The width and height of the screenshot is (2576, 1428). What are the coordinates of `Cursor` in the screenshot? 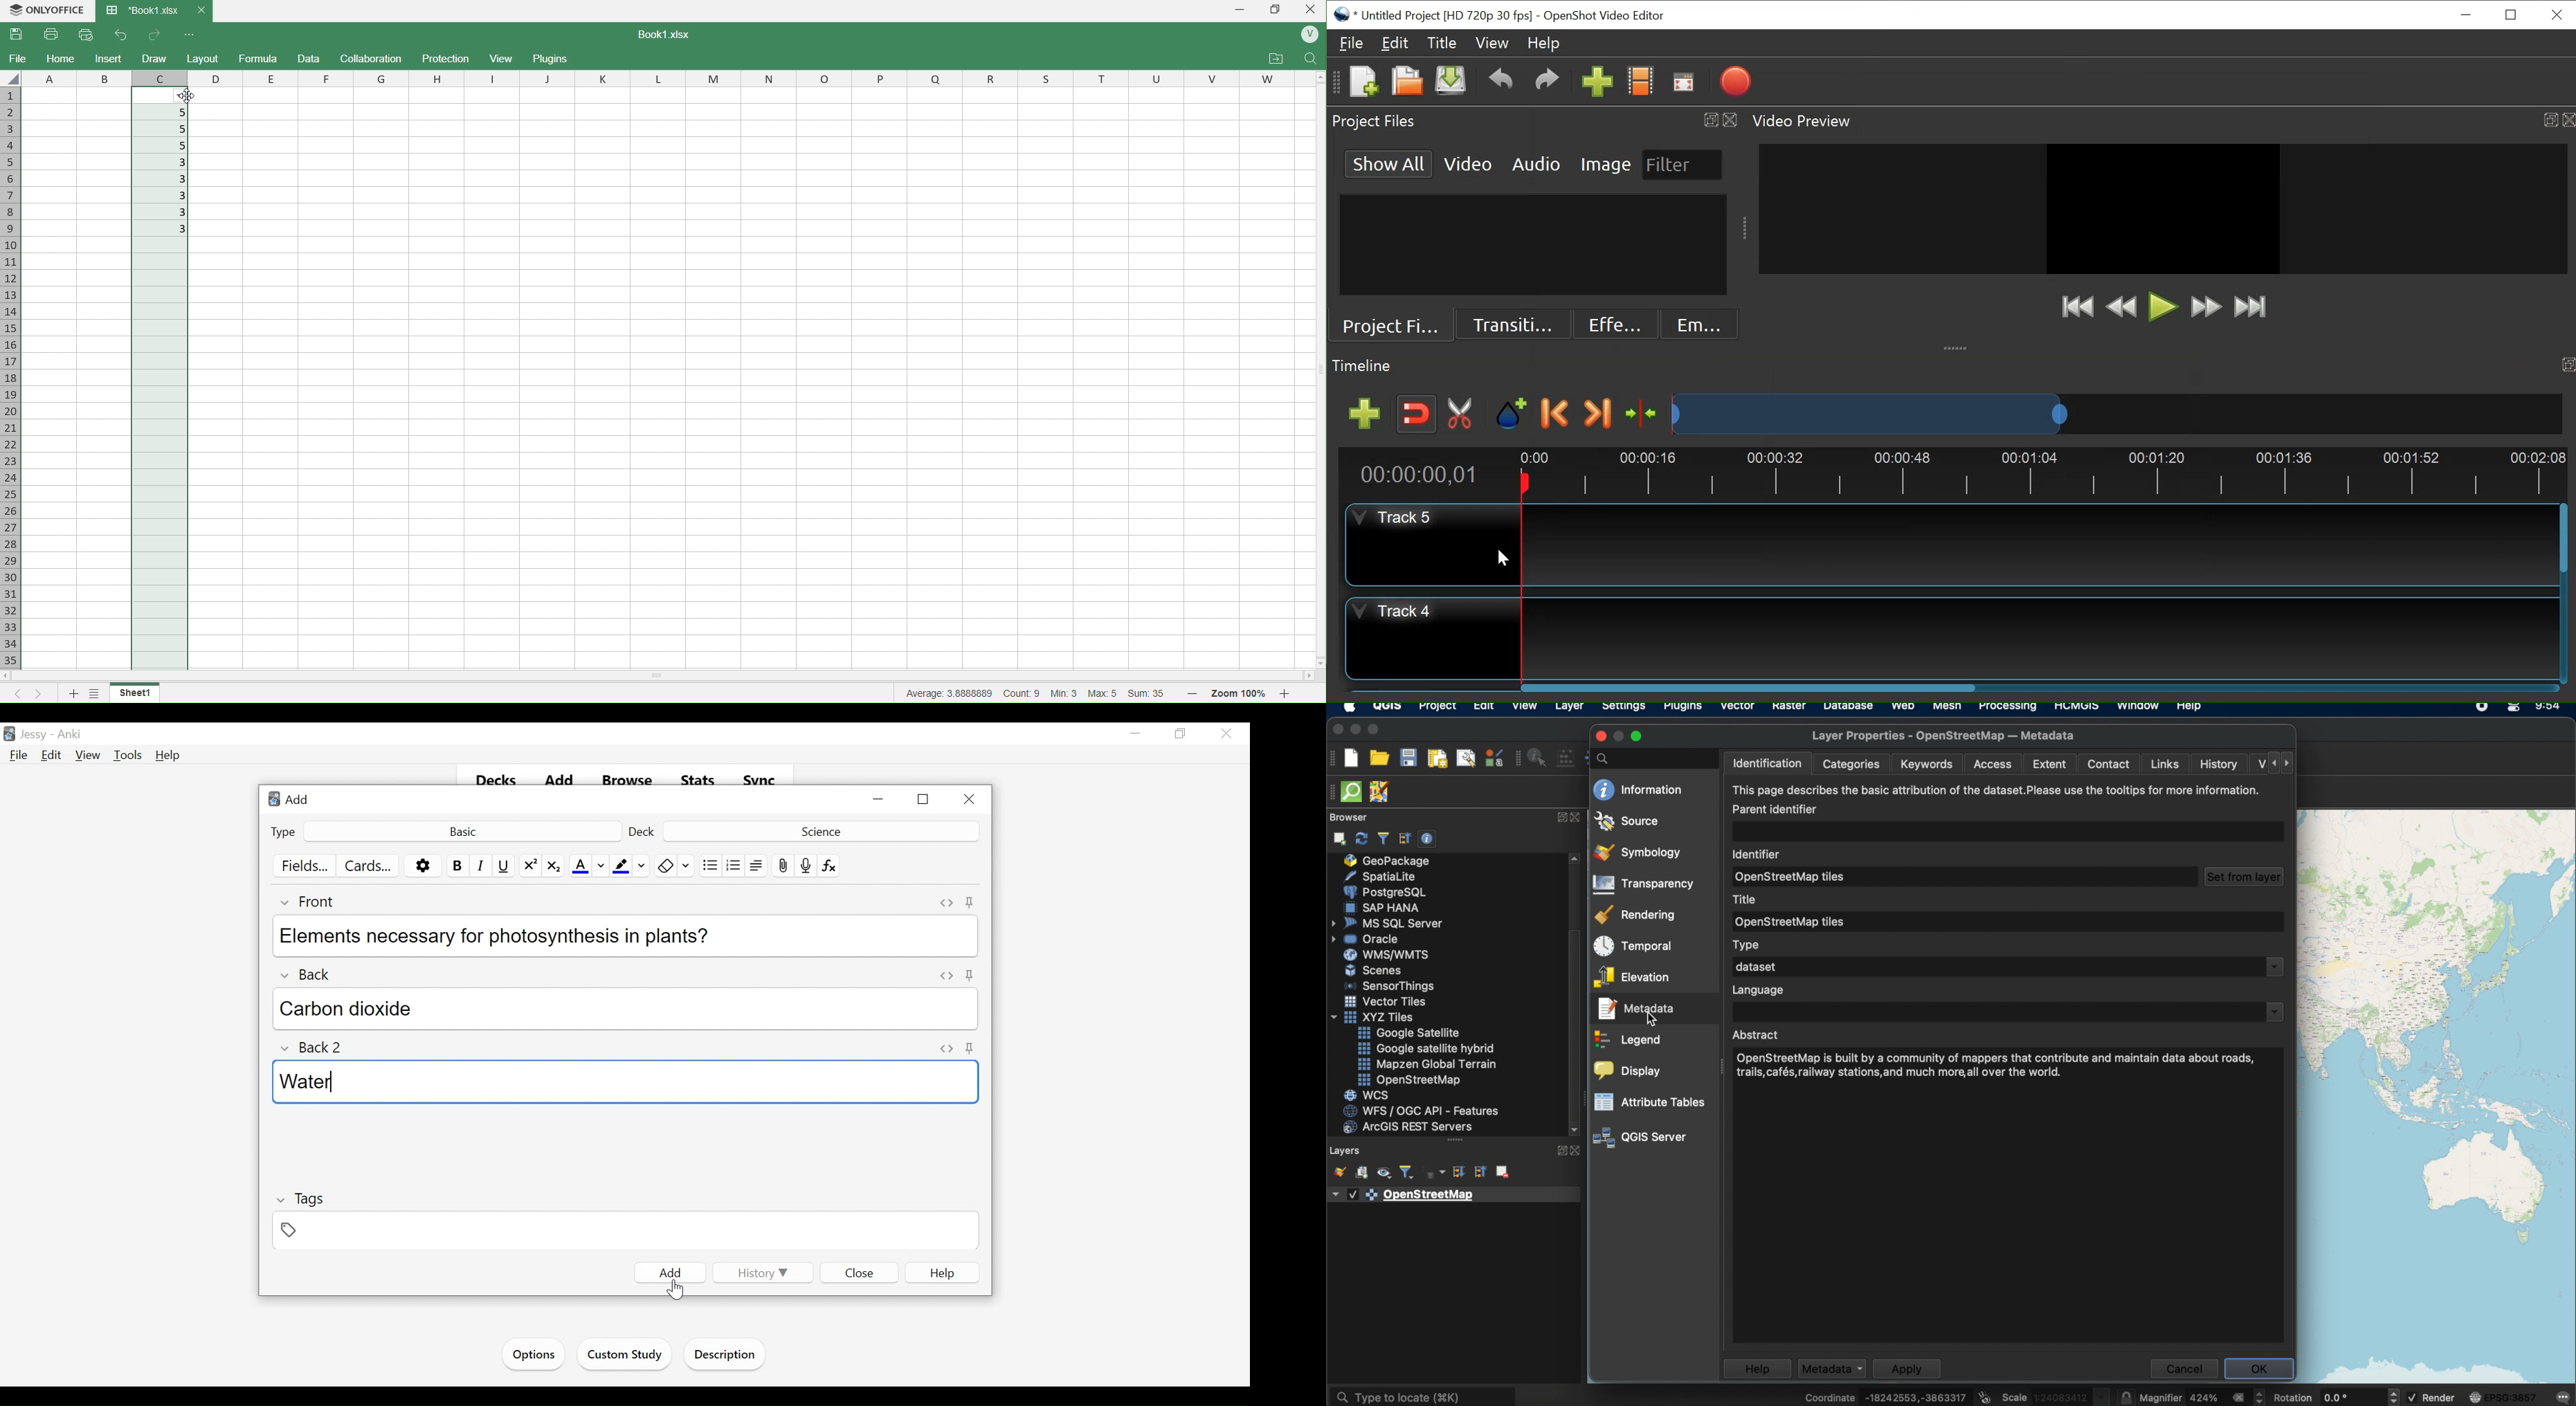 It's located at (675, 1286).